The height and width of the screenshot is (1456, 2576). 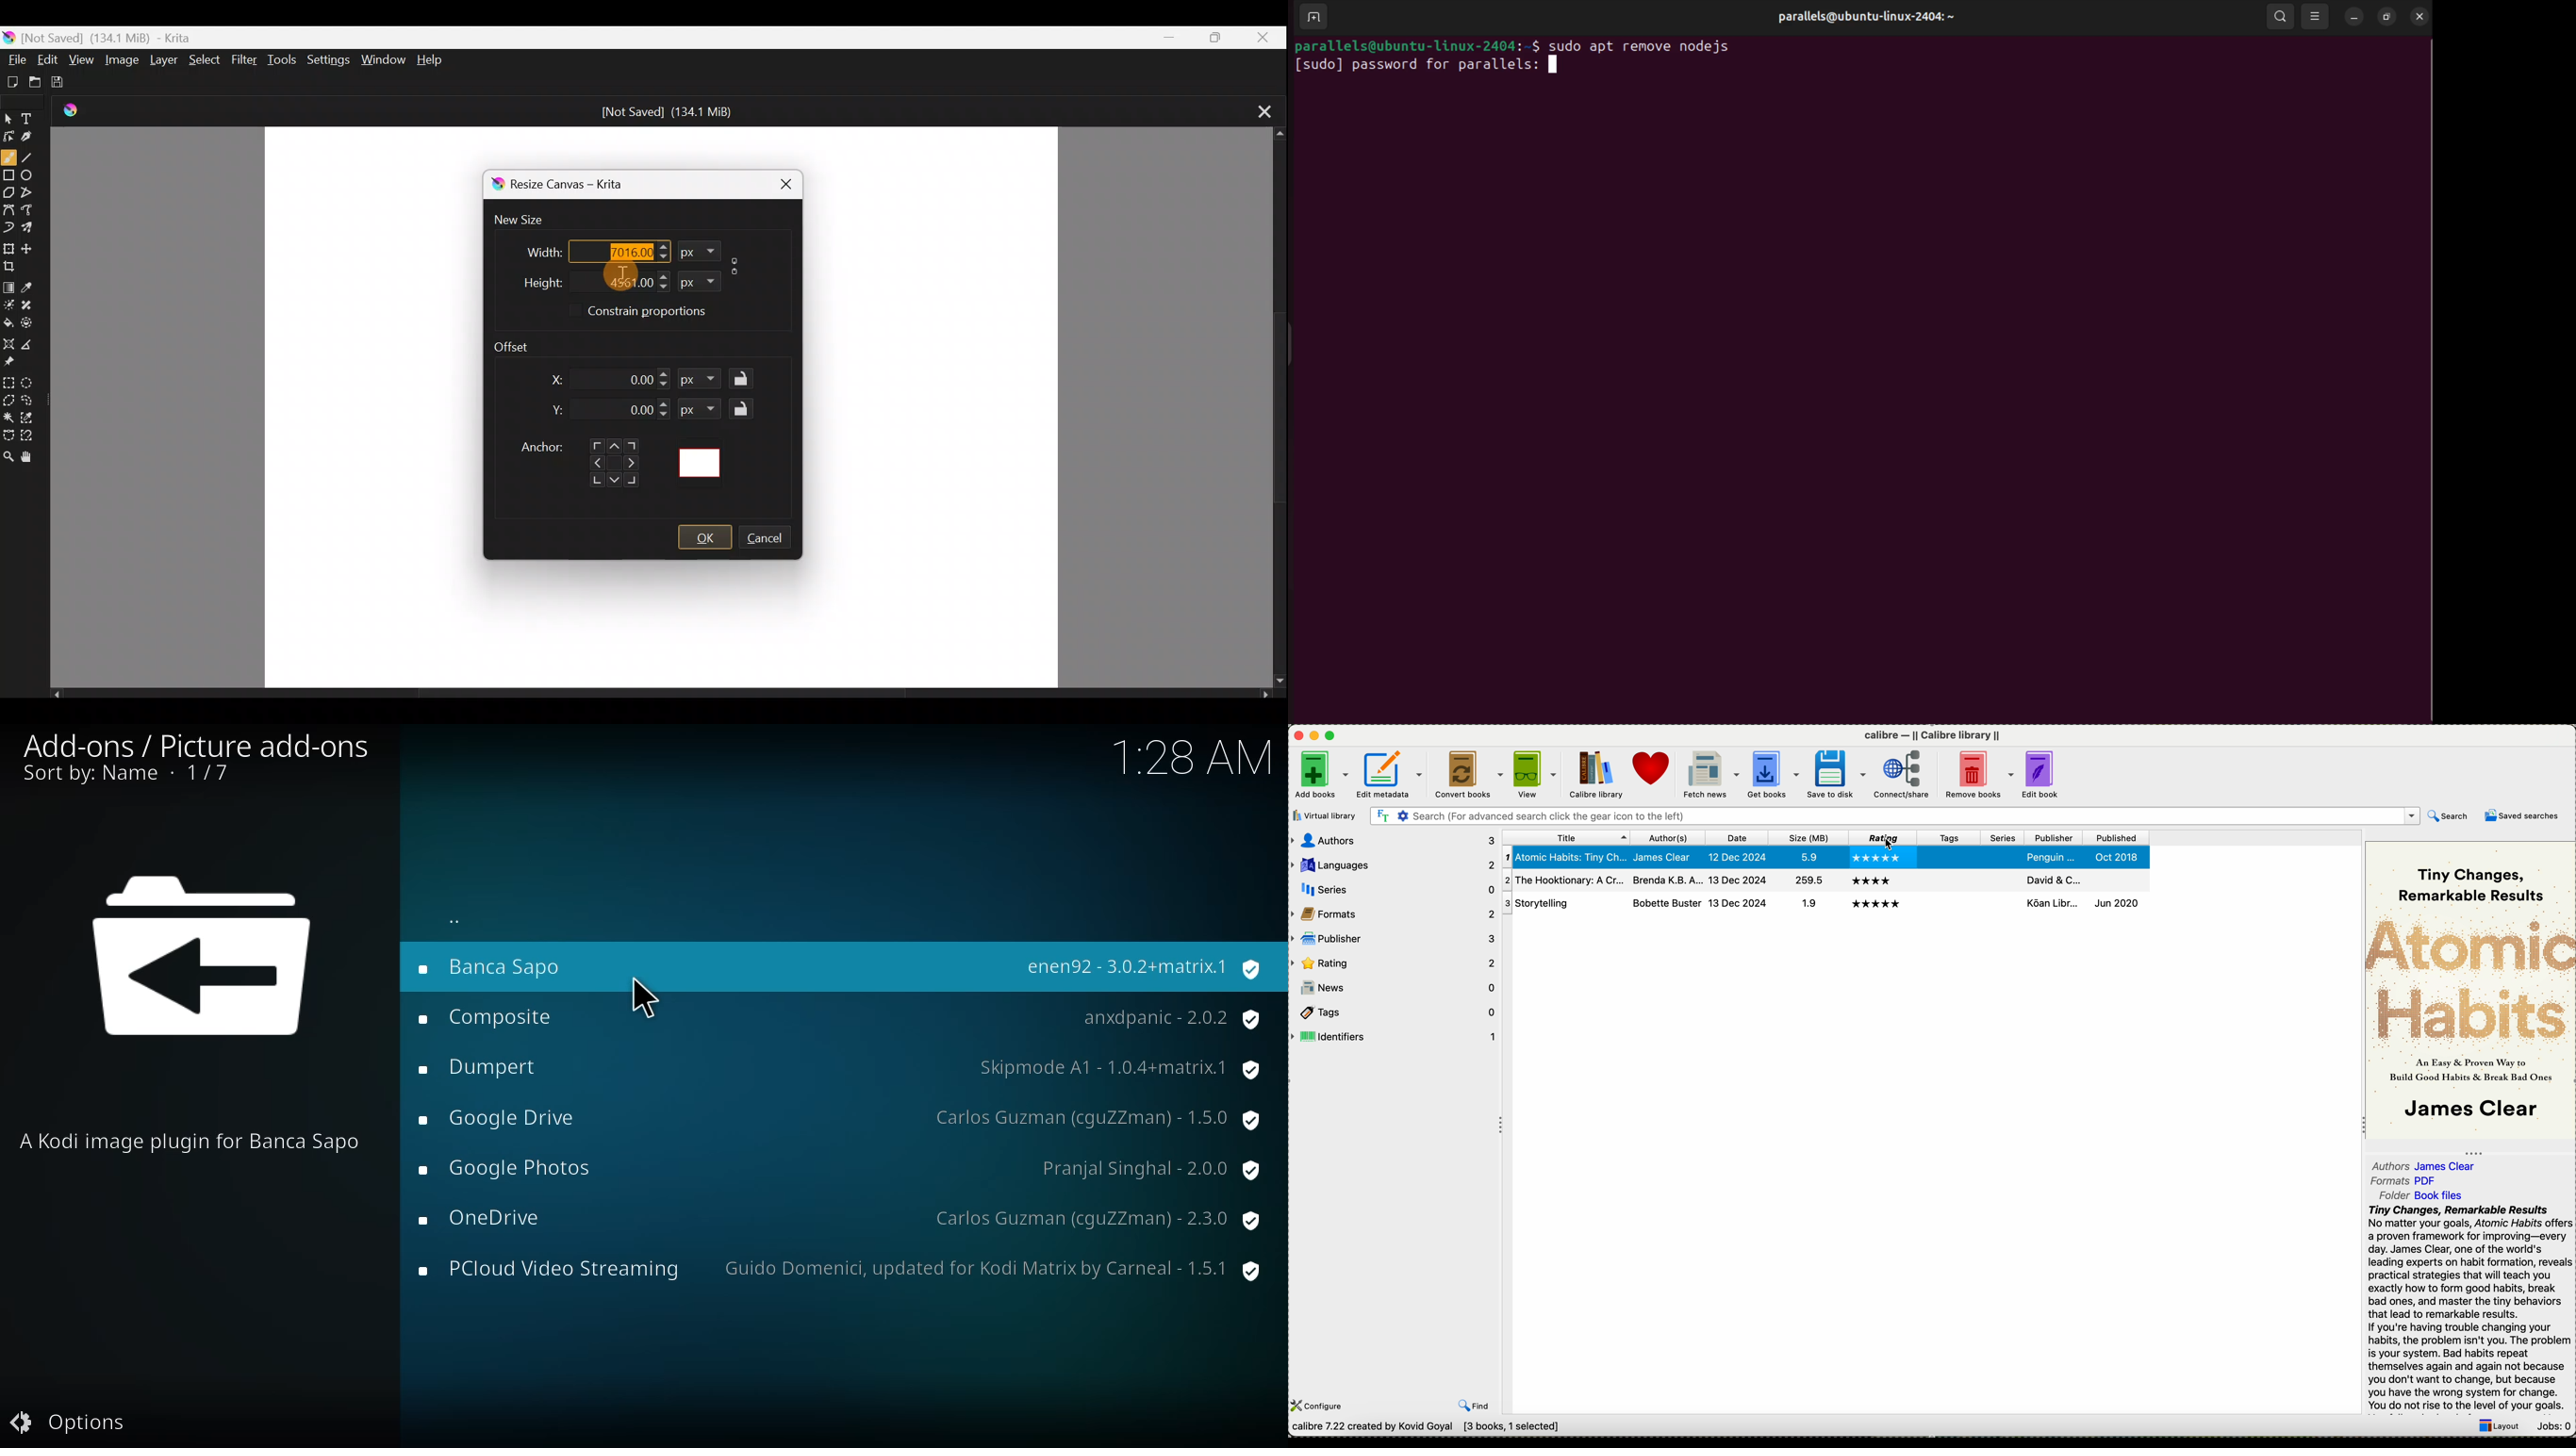 I want to click on 259.5, so click(x=1807, y=882).